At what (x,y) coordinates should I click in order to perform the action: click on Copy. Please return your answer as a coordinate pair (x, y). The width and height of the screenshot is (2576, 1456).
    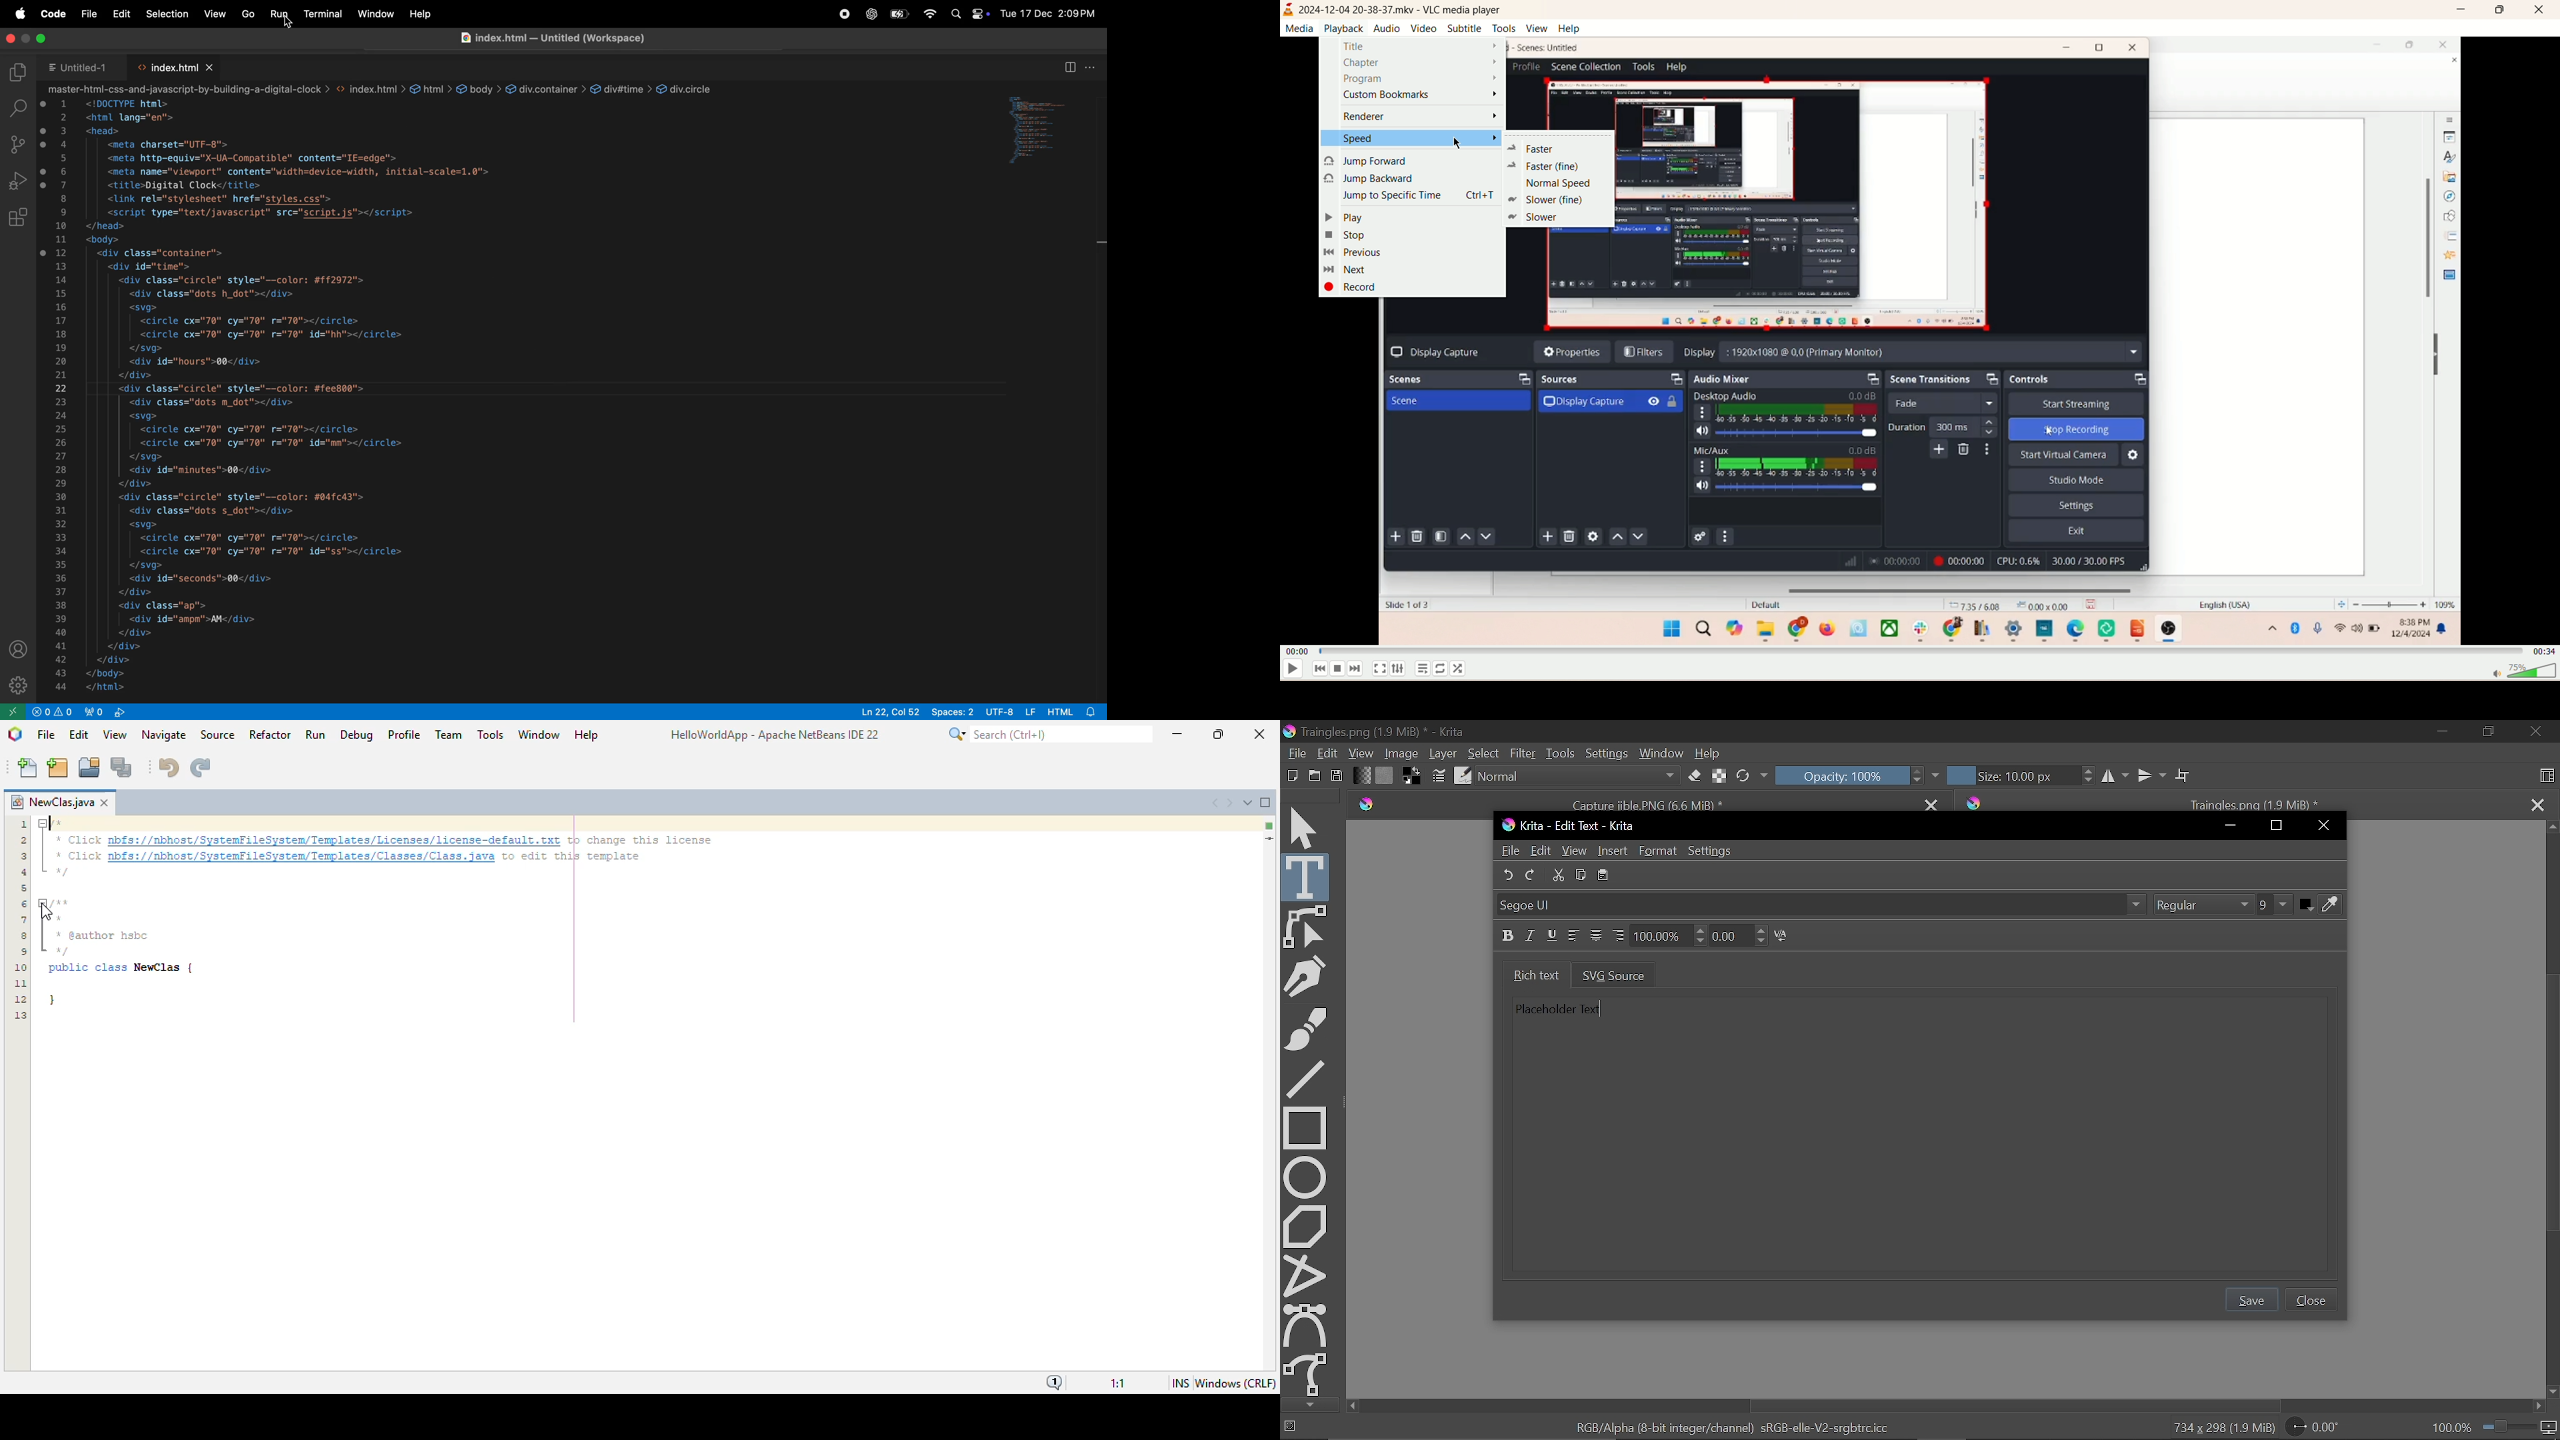
    Looking at the image, I should click on (1582, 873).